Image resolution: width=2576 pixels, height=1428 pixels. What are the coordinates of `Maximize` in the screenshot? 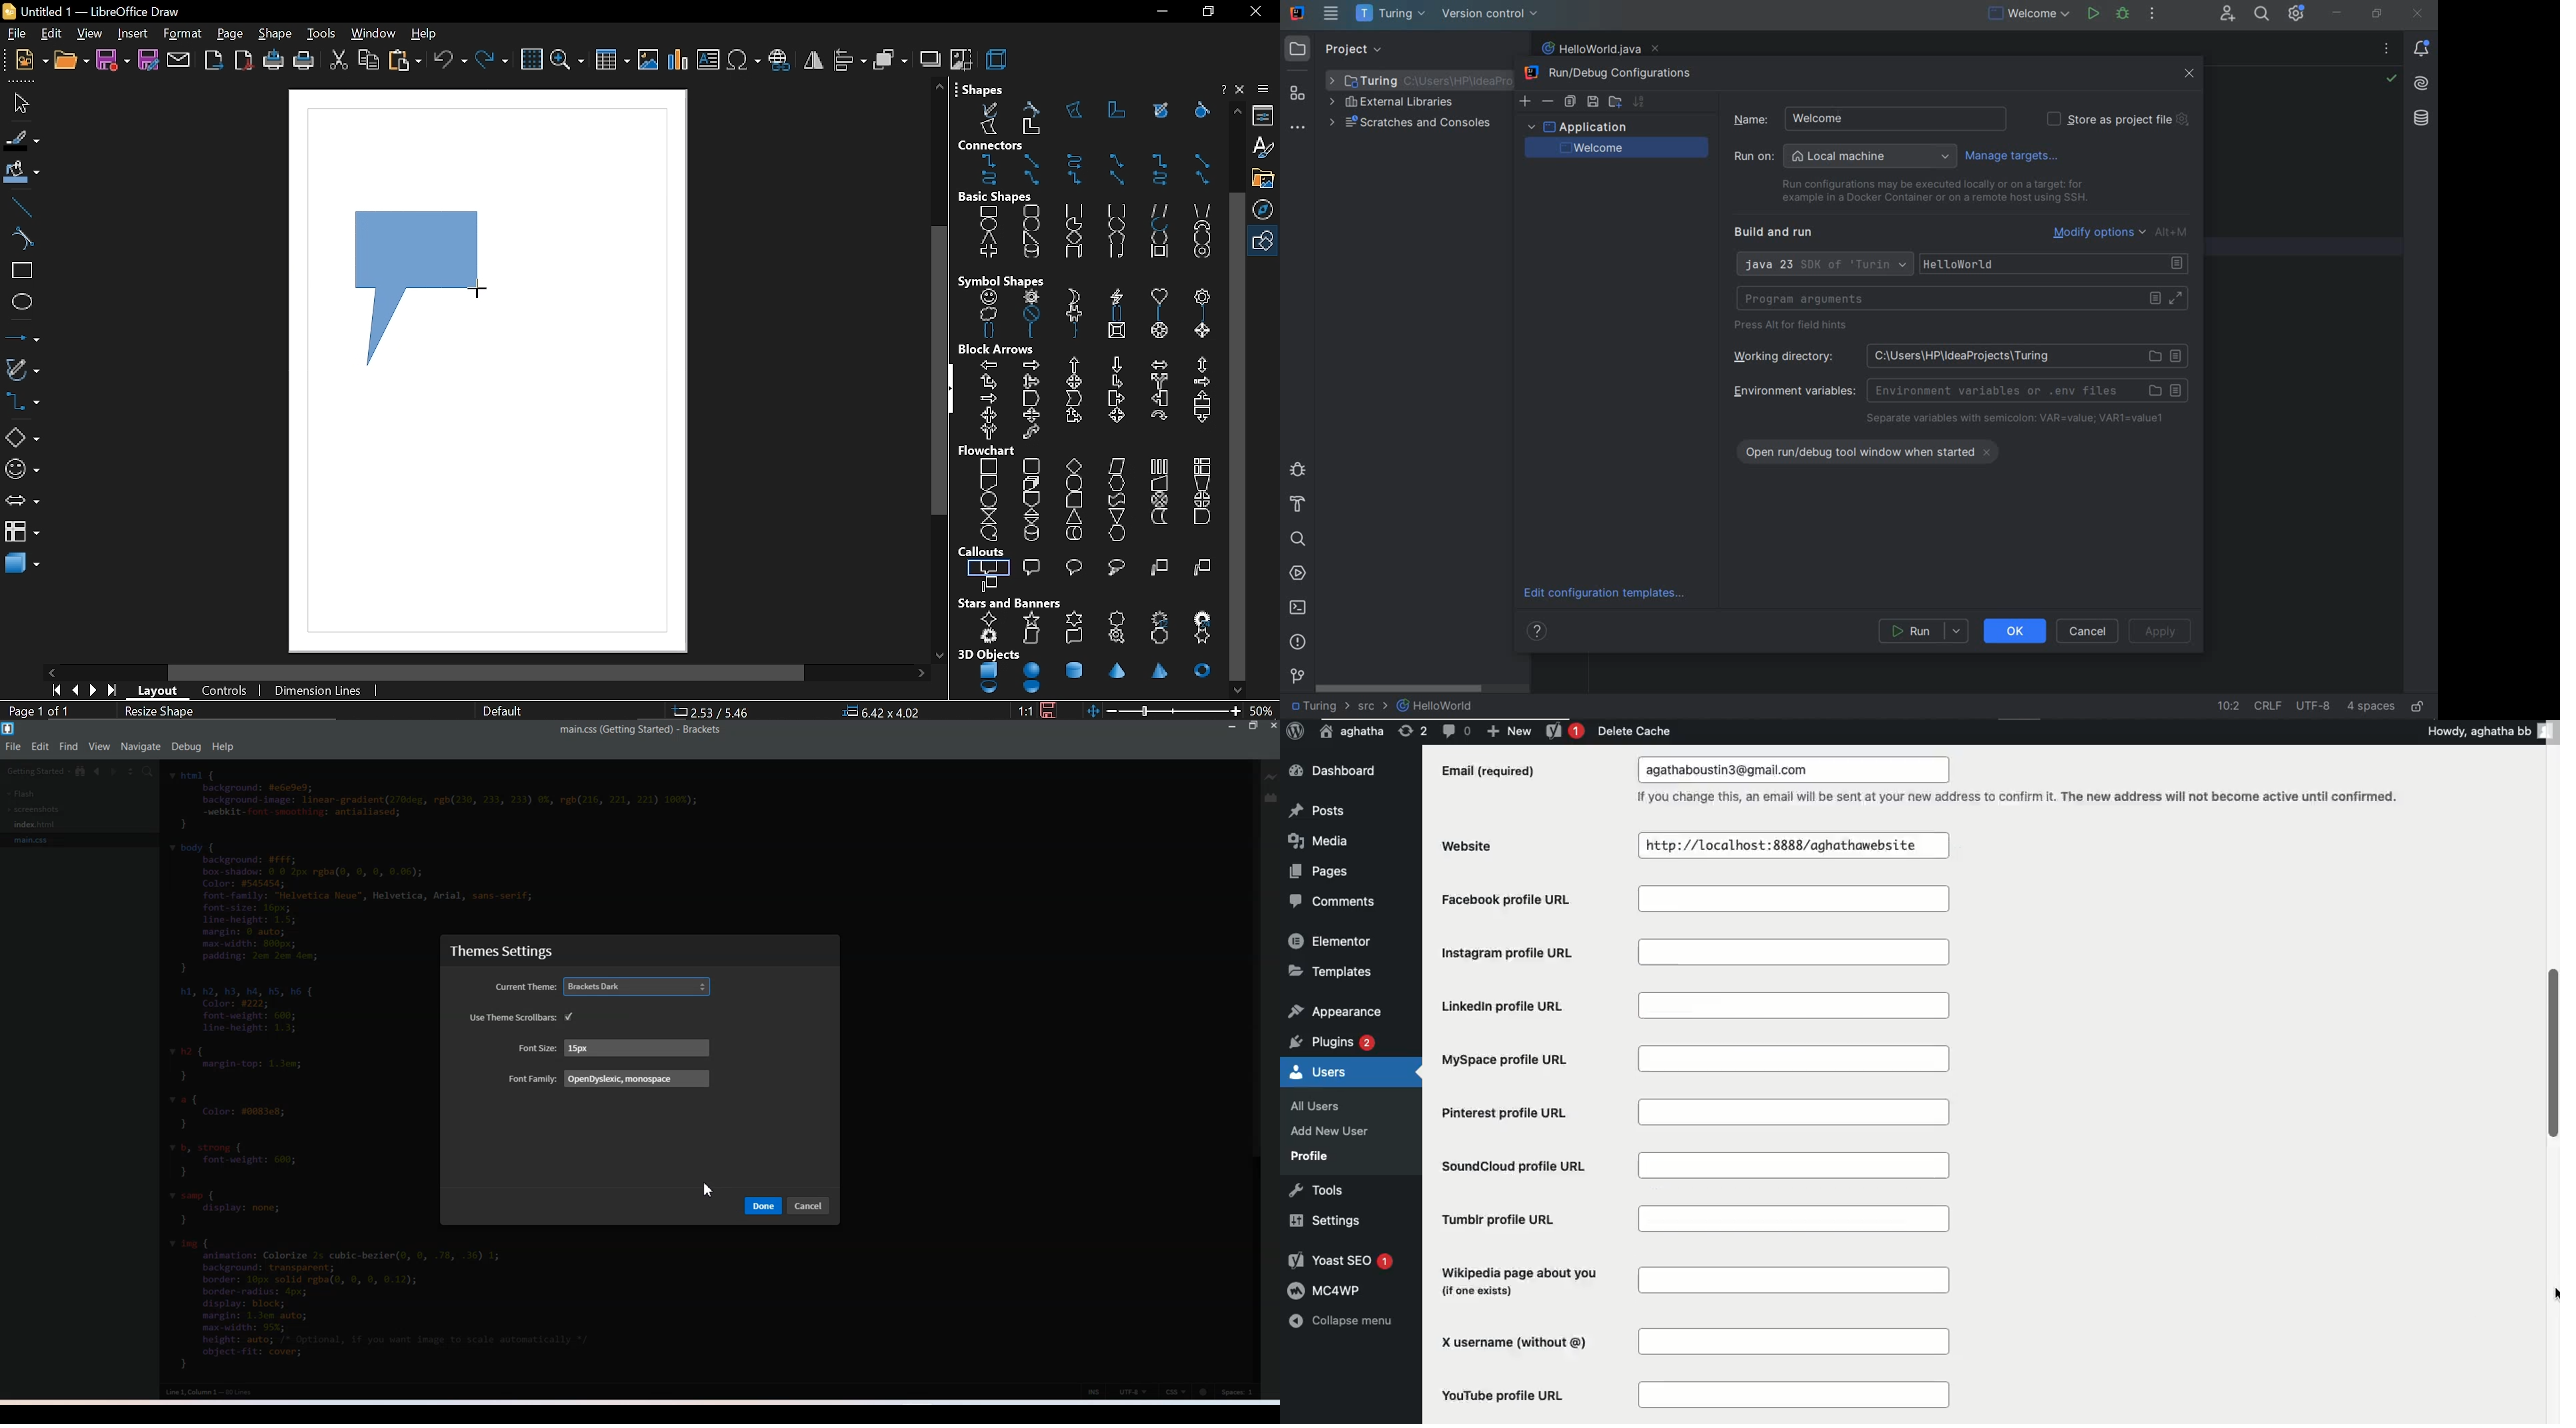 It's located at (1253, 726).